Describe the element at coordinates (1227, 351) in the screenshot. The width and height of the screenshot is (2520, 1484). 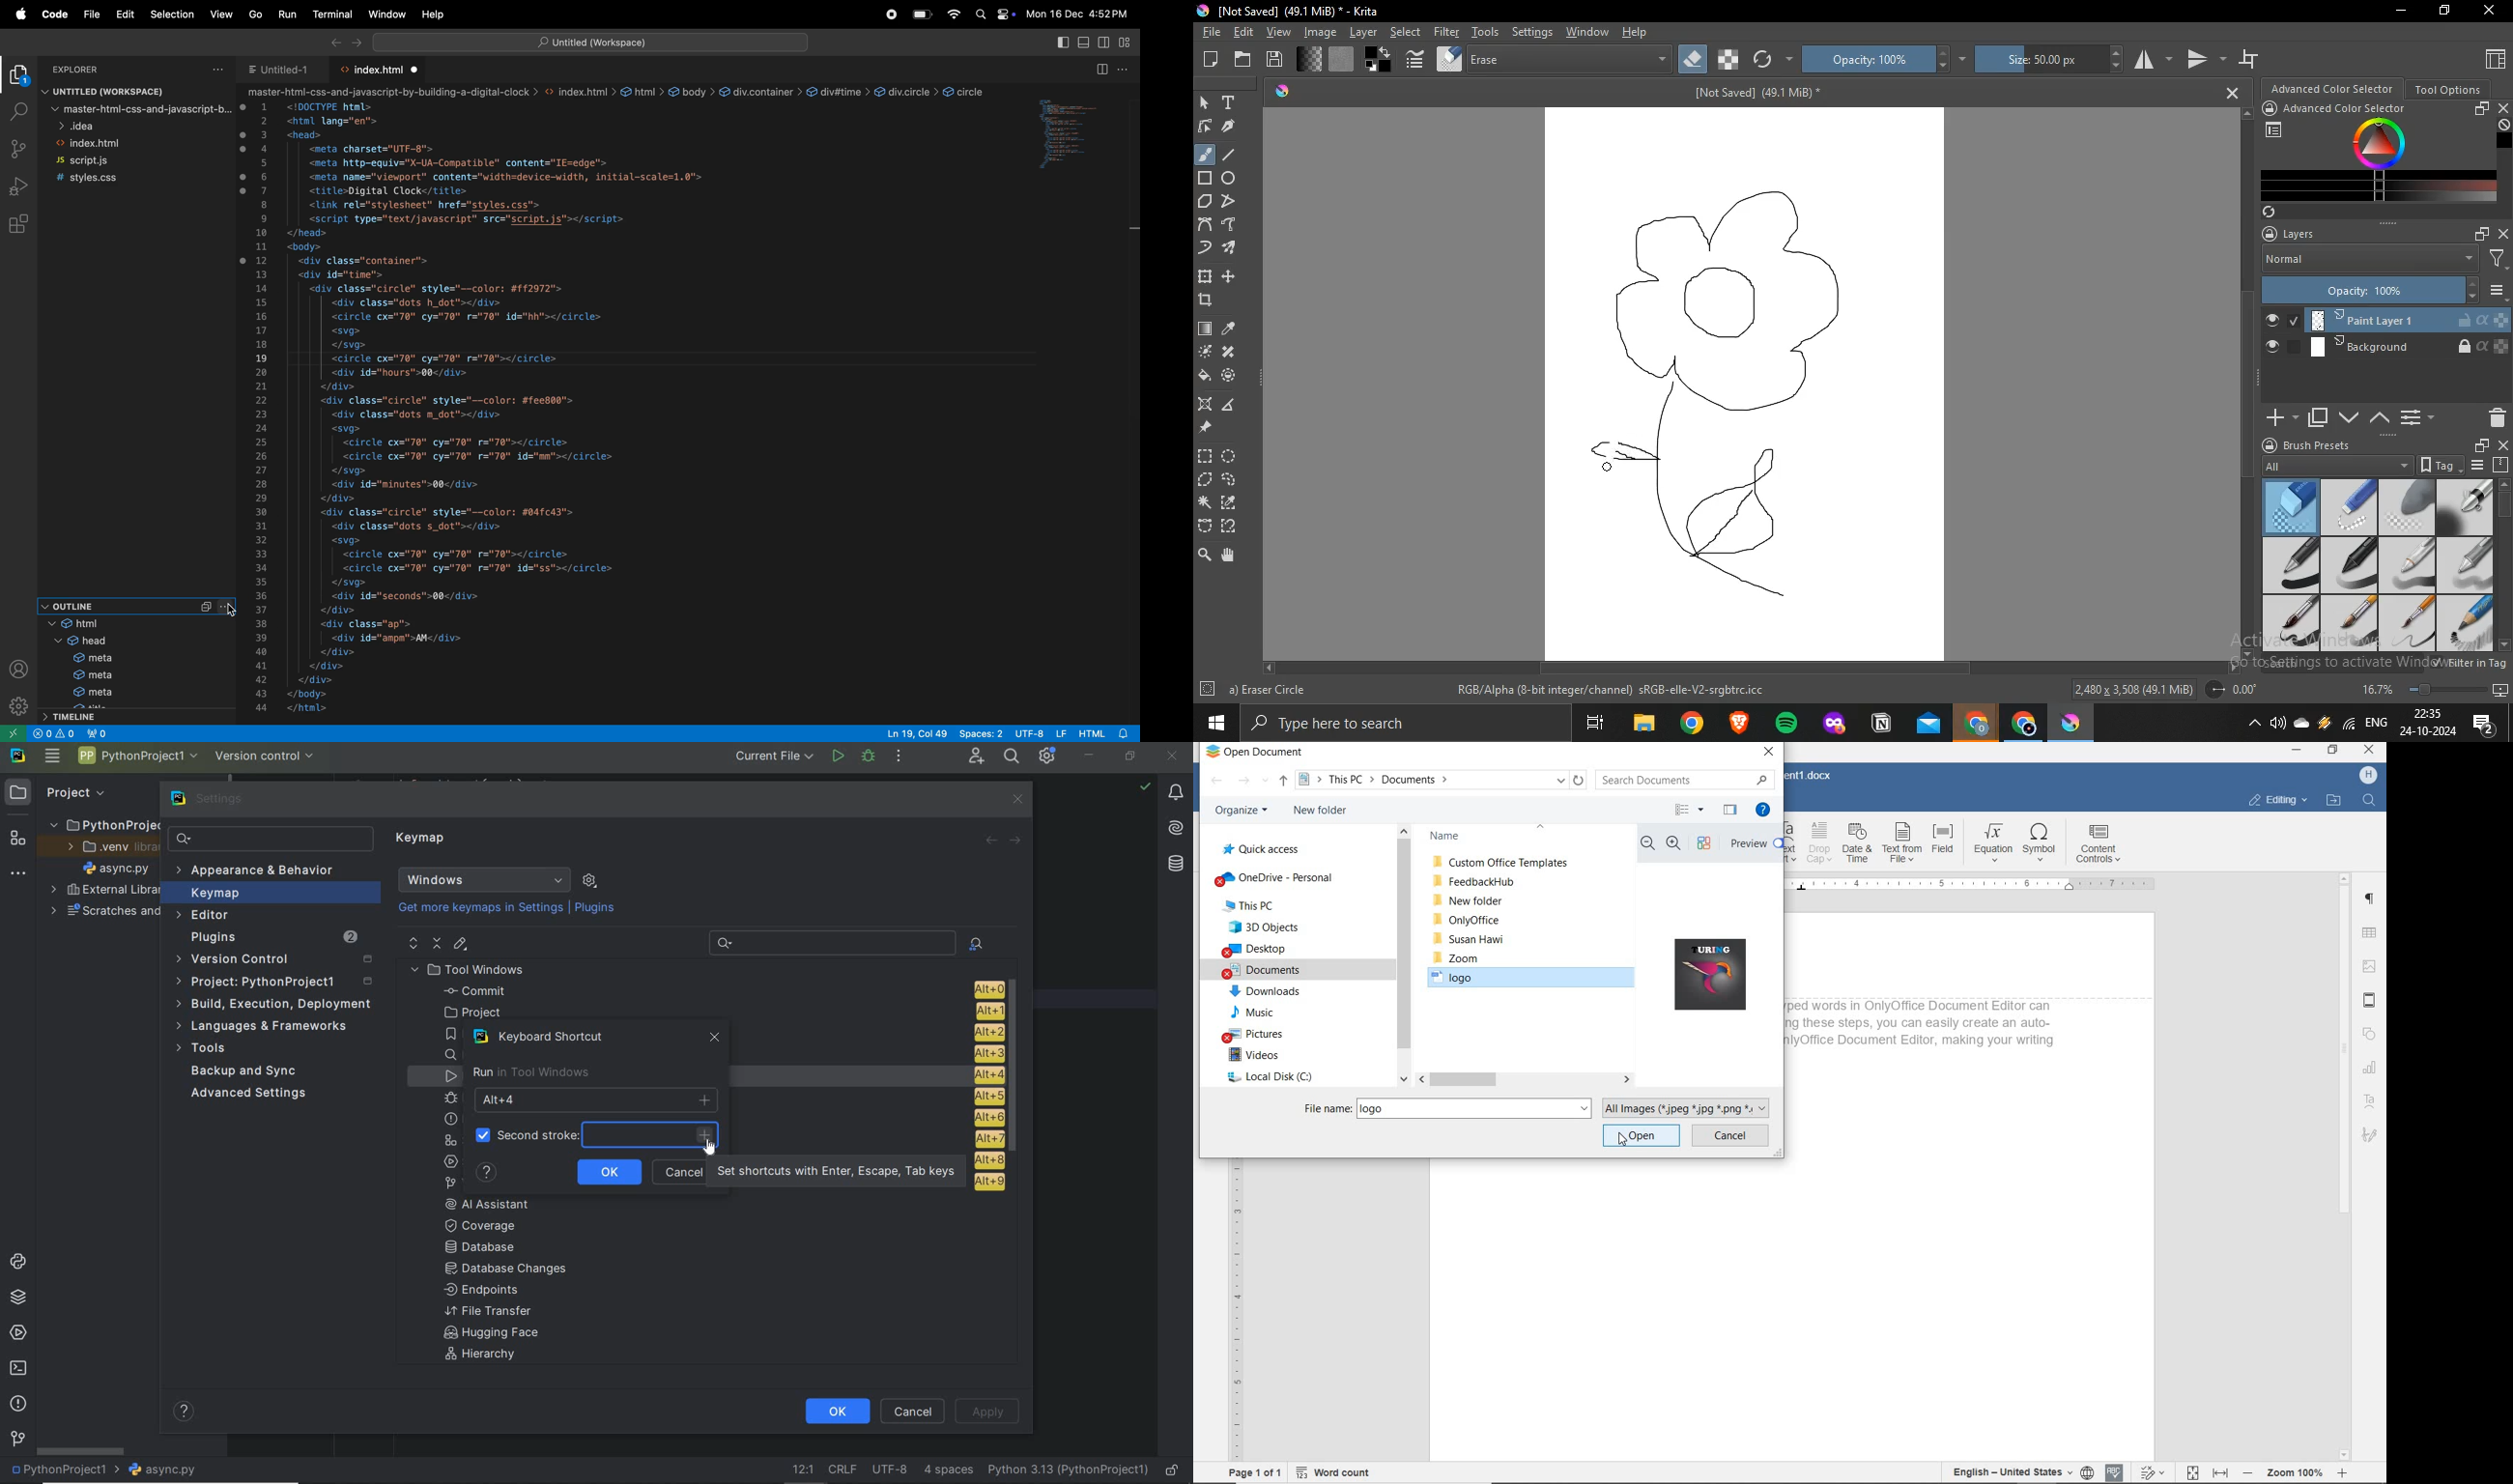
I see `smart patch tool` at that location.